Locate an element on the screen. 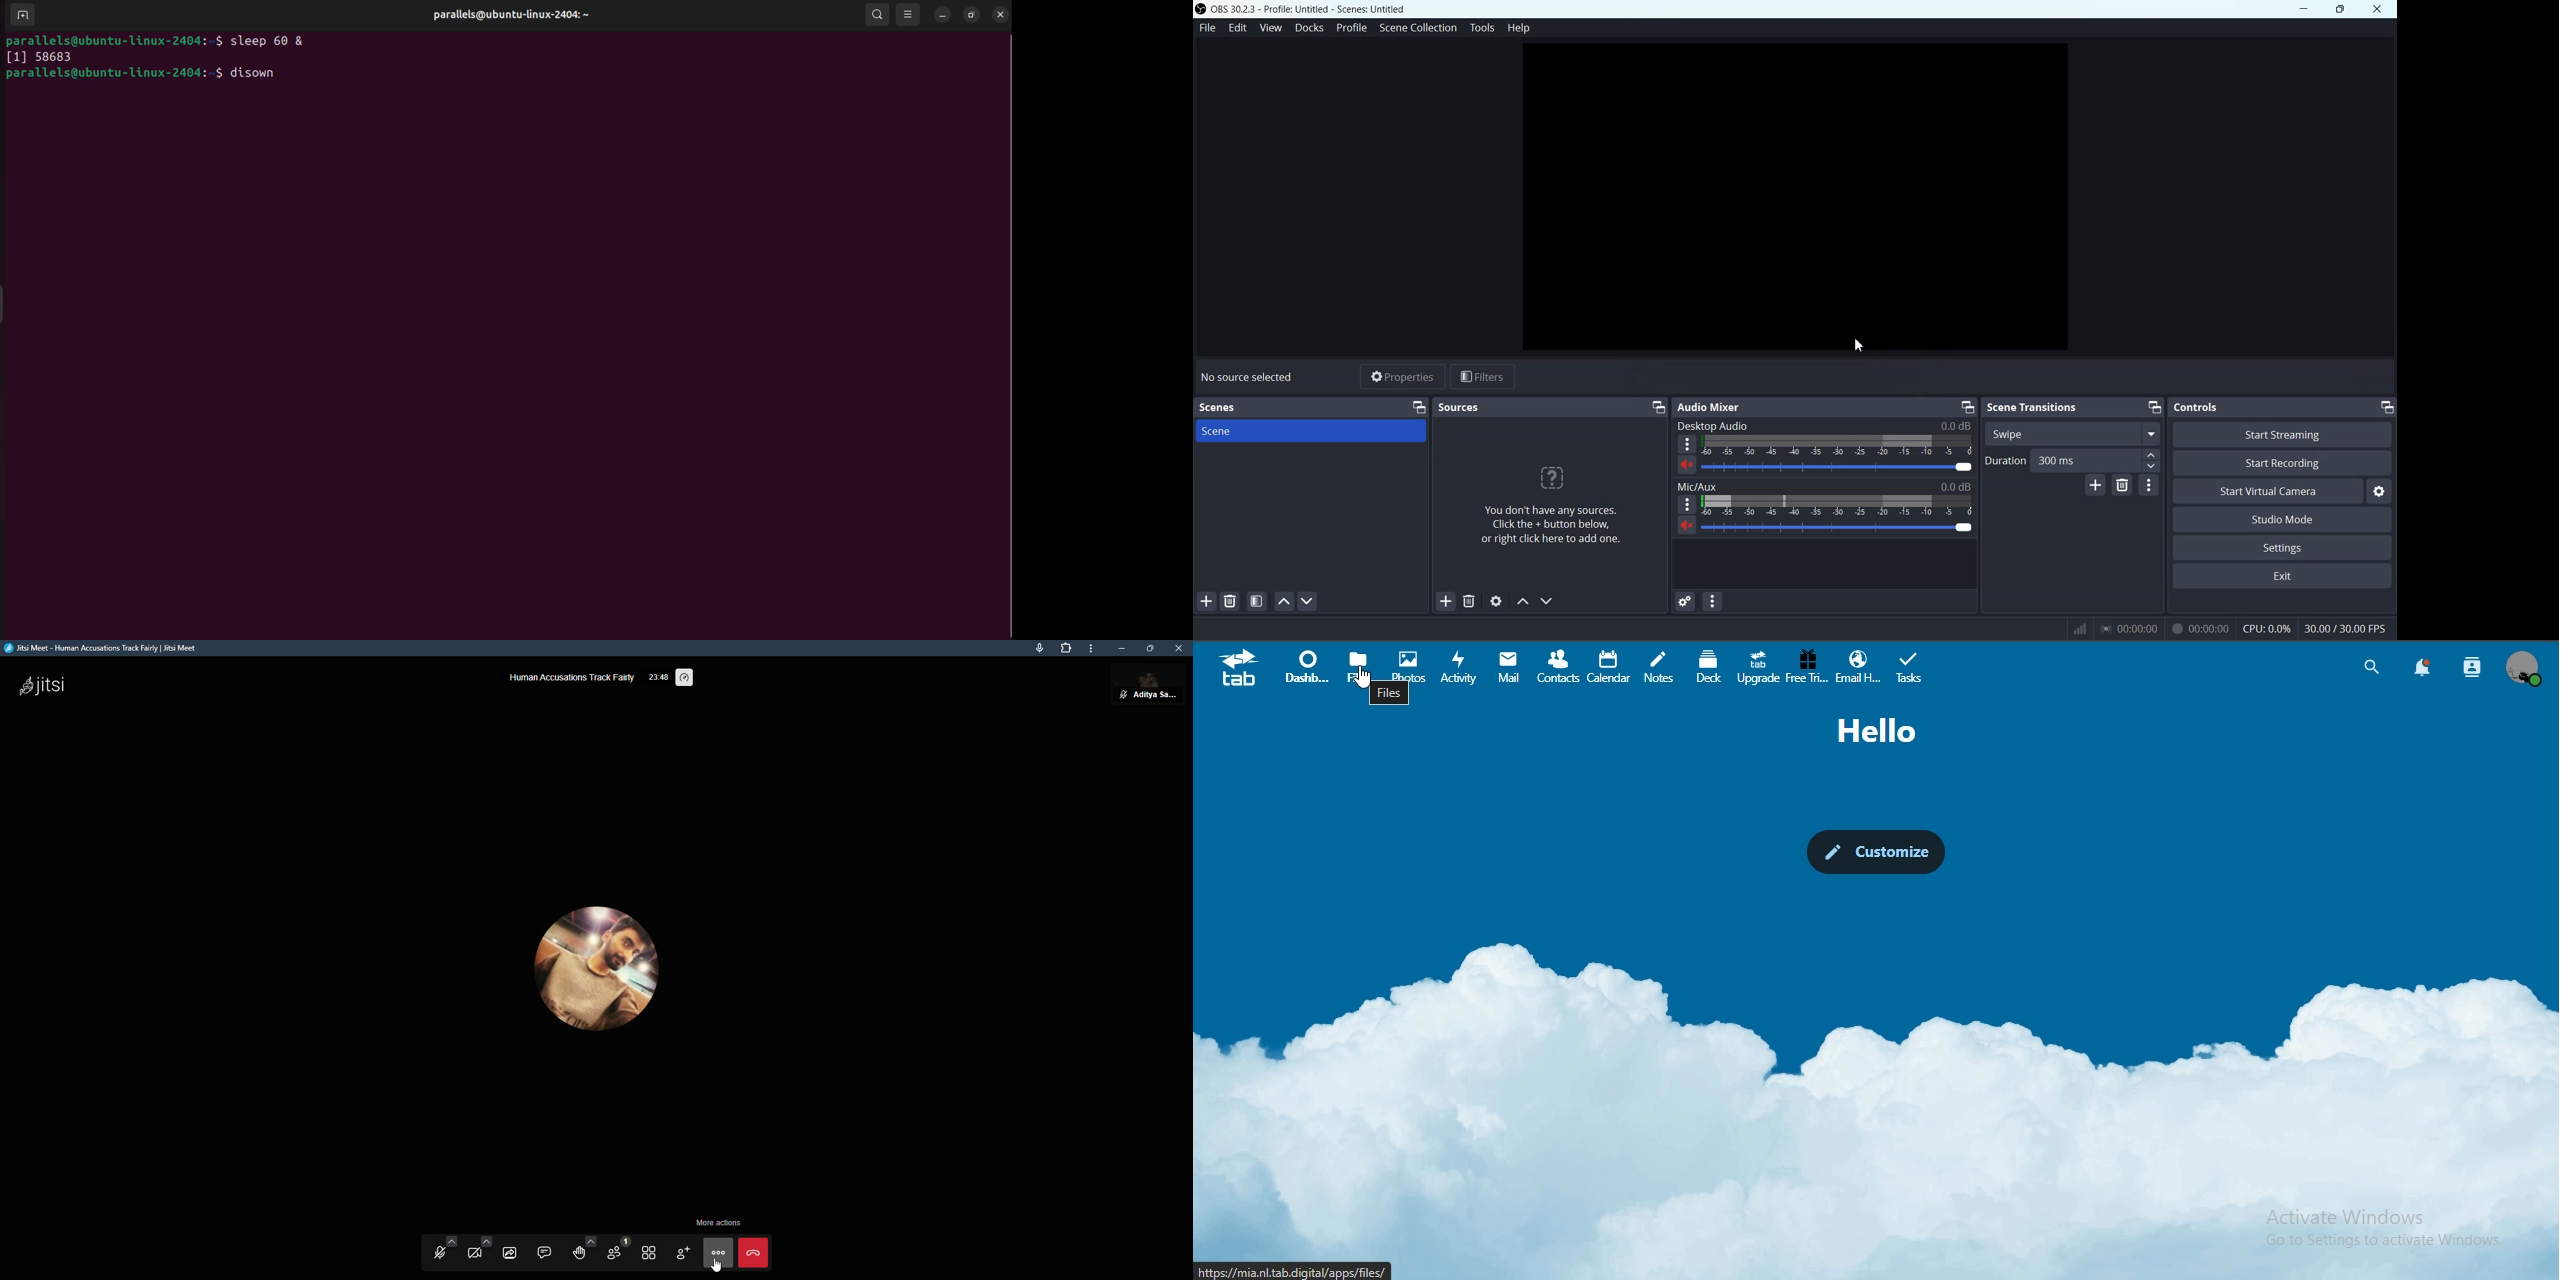  Add Source is located at coordinates (1446, 601).